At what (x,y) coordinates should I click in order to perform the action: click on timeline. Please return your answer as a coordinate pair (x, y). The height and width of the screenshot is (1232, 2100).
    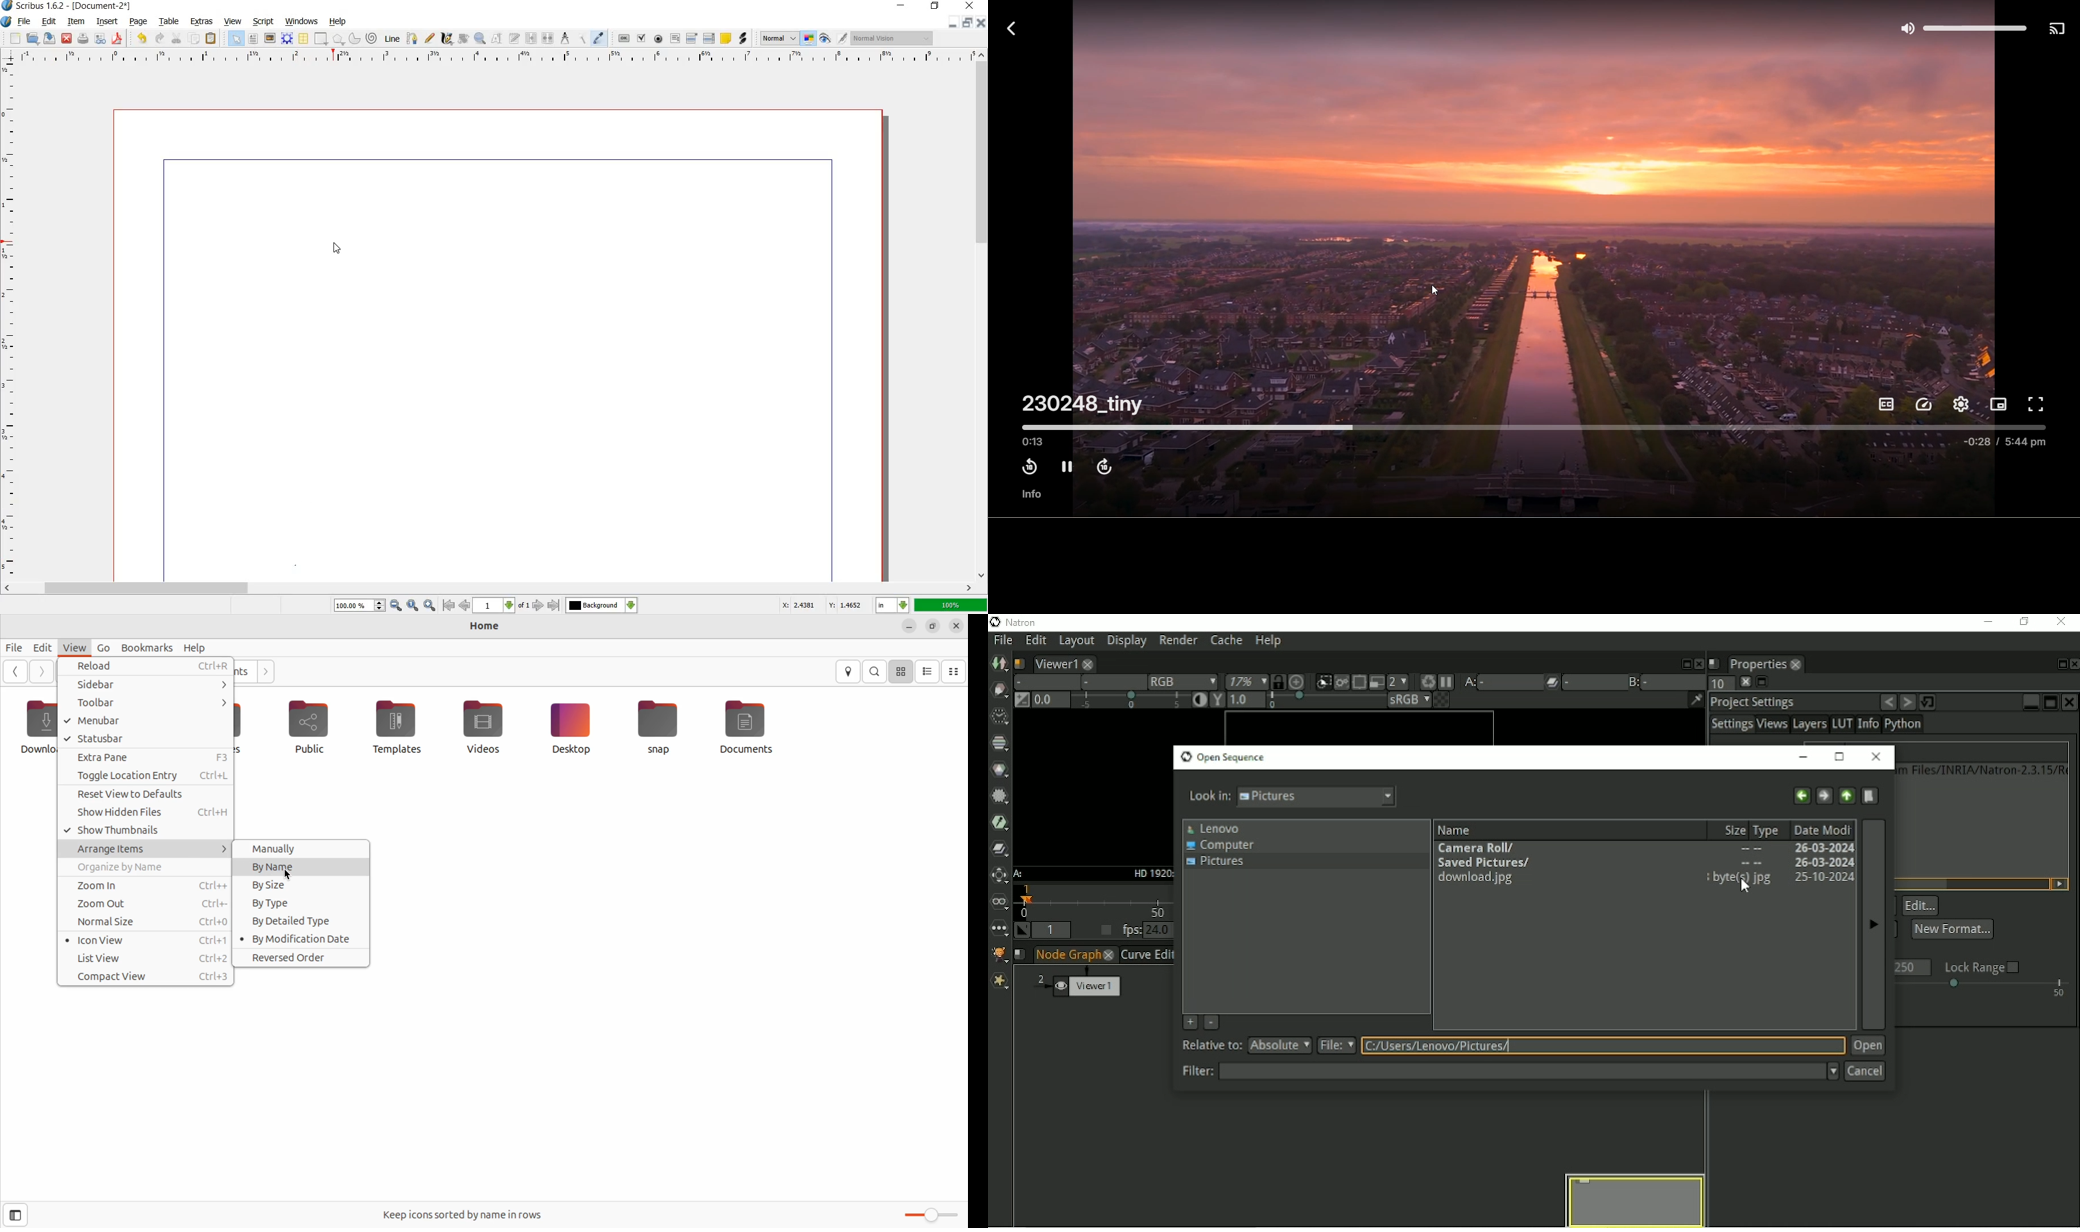
    Looking at the image, I should click on (1537, 427).